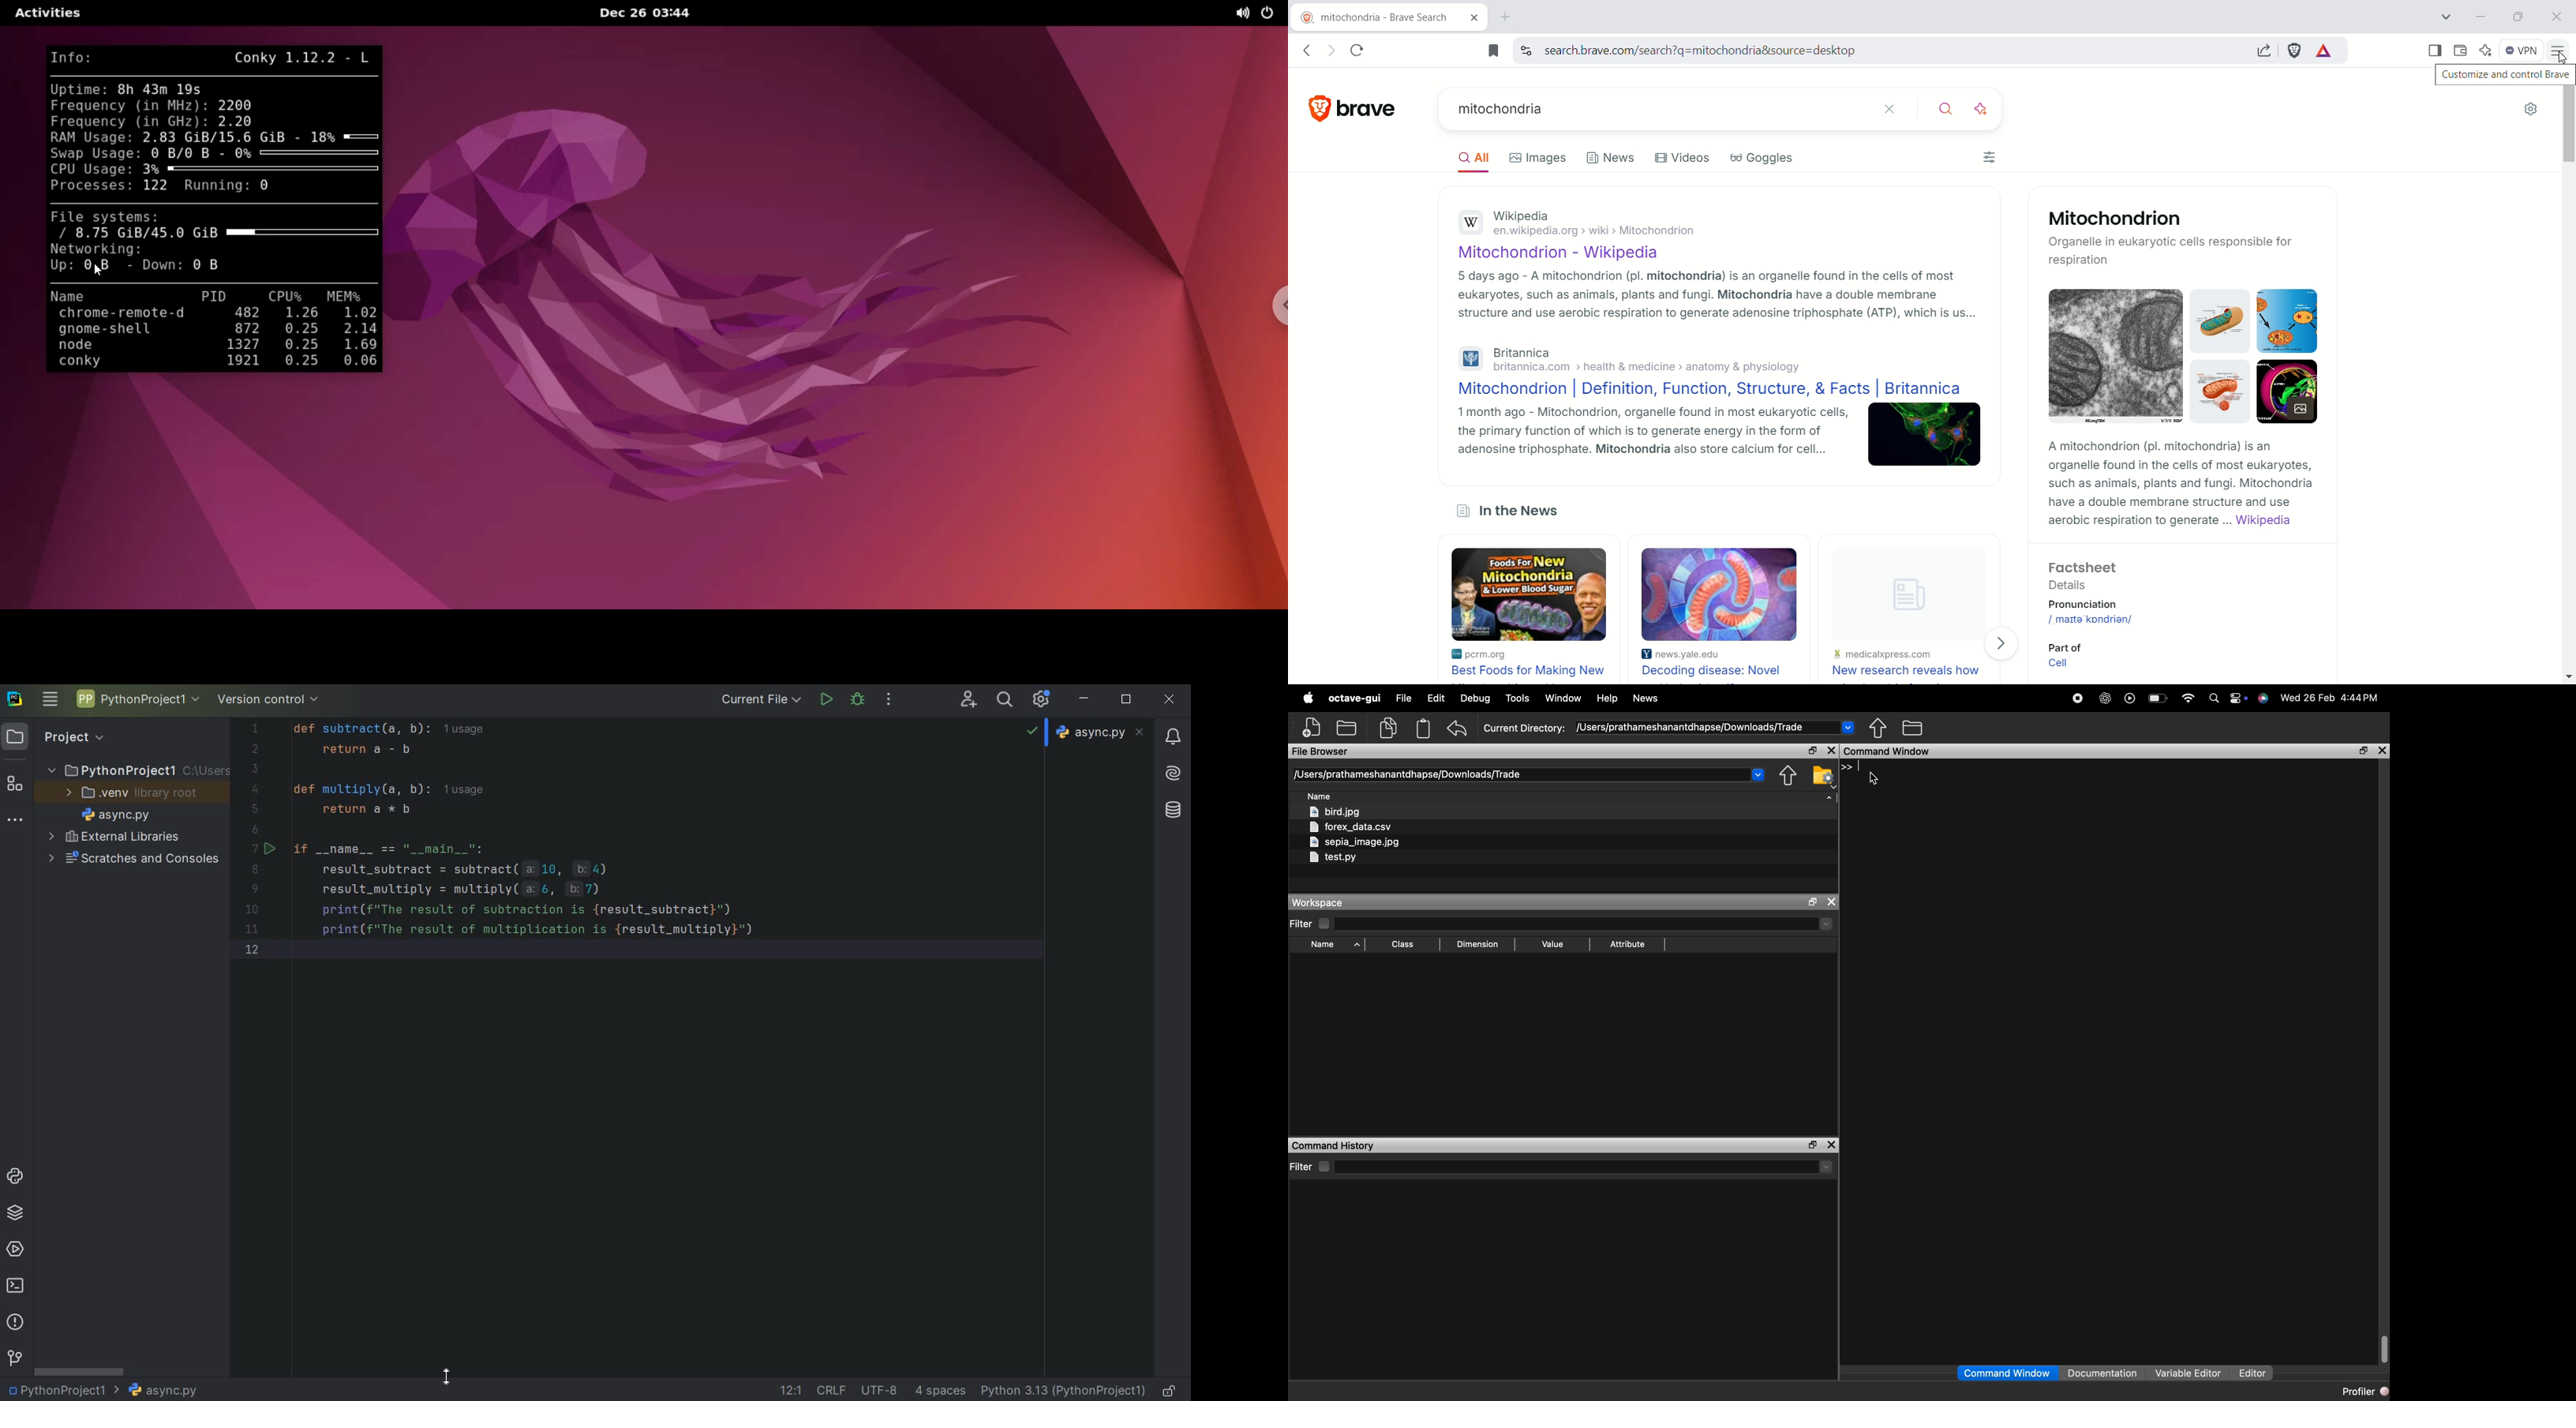 The height and width of the screenshot is (1428, 2576). What do you see at coordinates (1172, 811) in the screenshot?
I see `database` at bounding box center [1172, 811].